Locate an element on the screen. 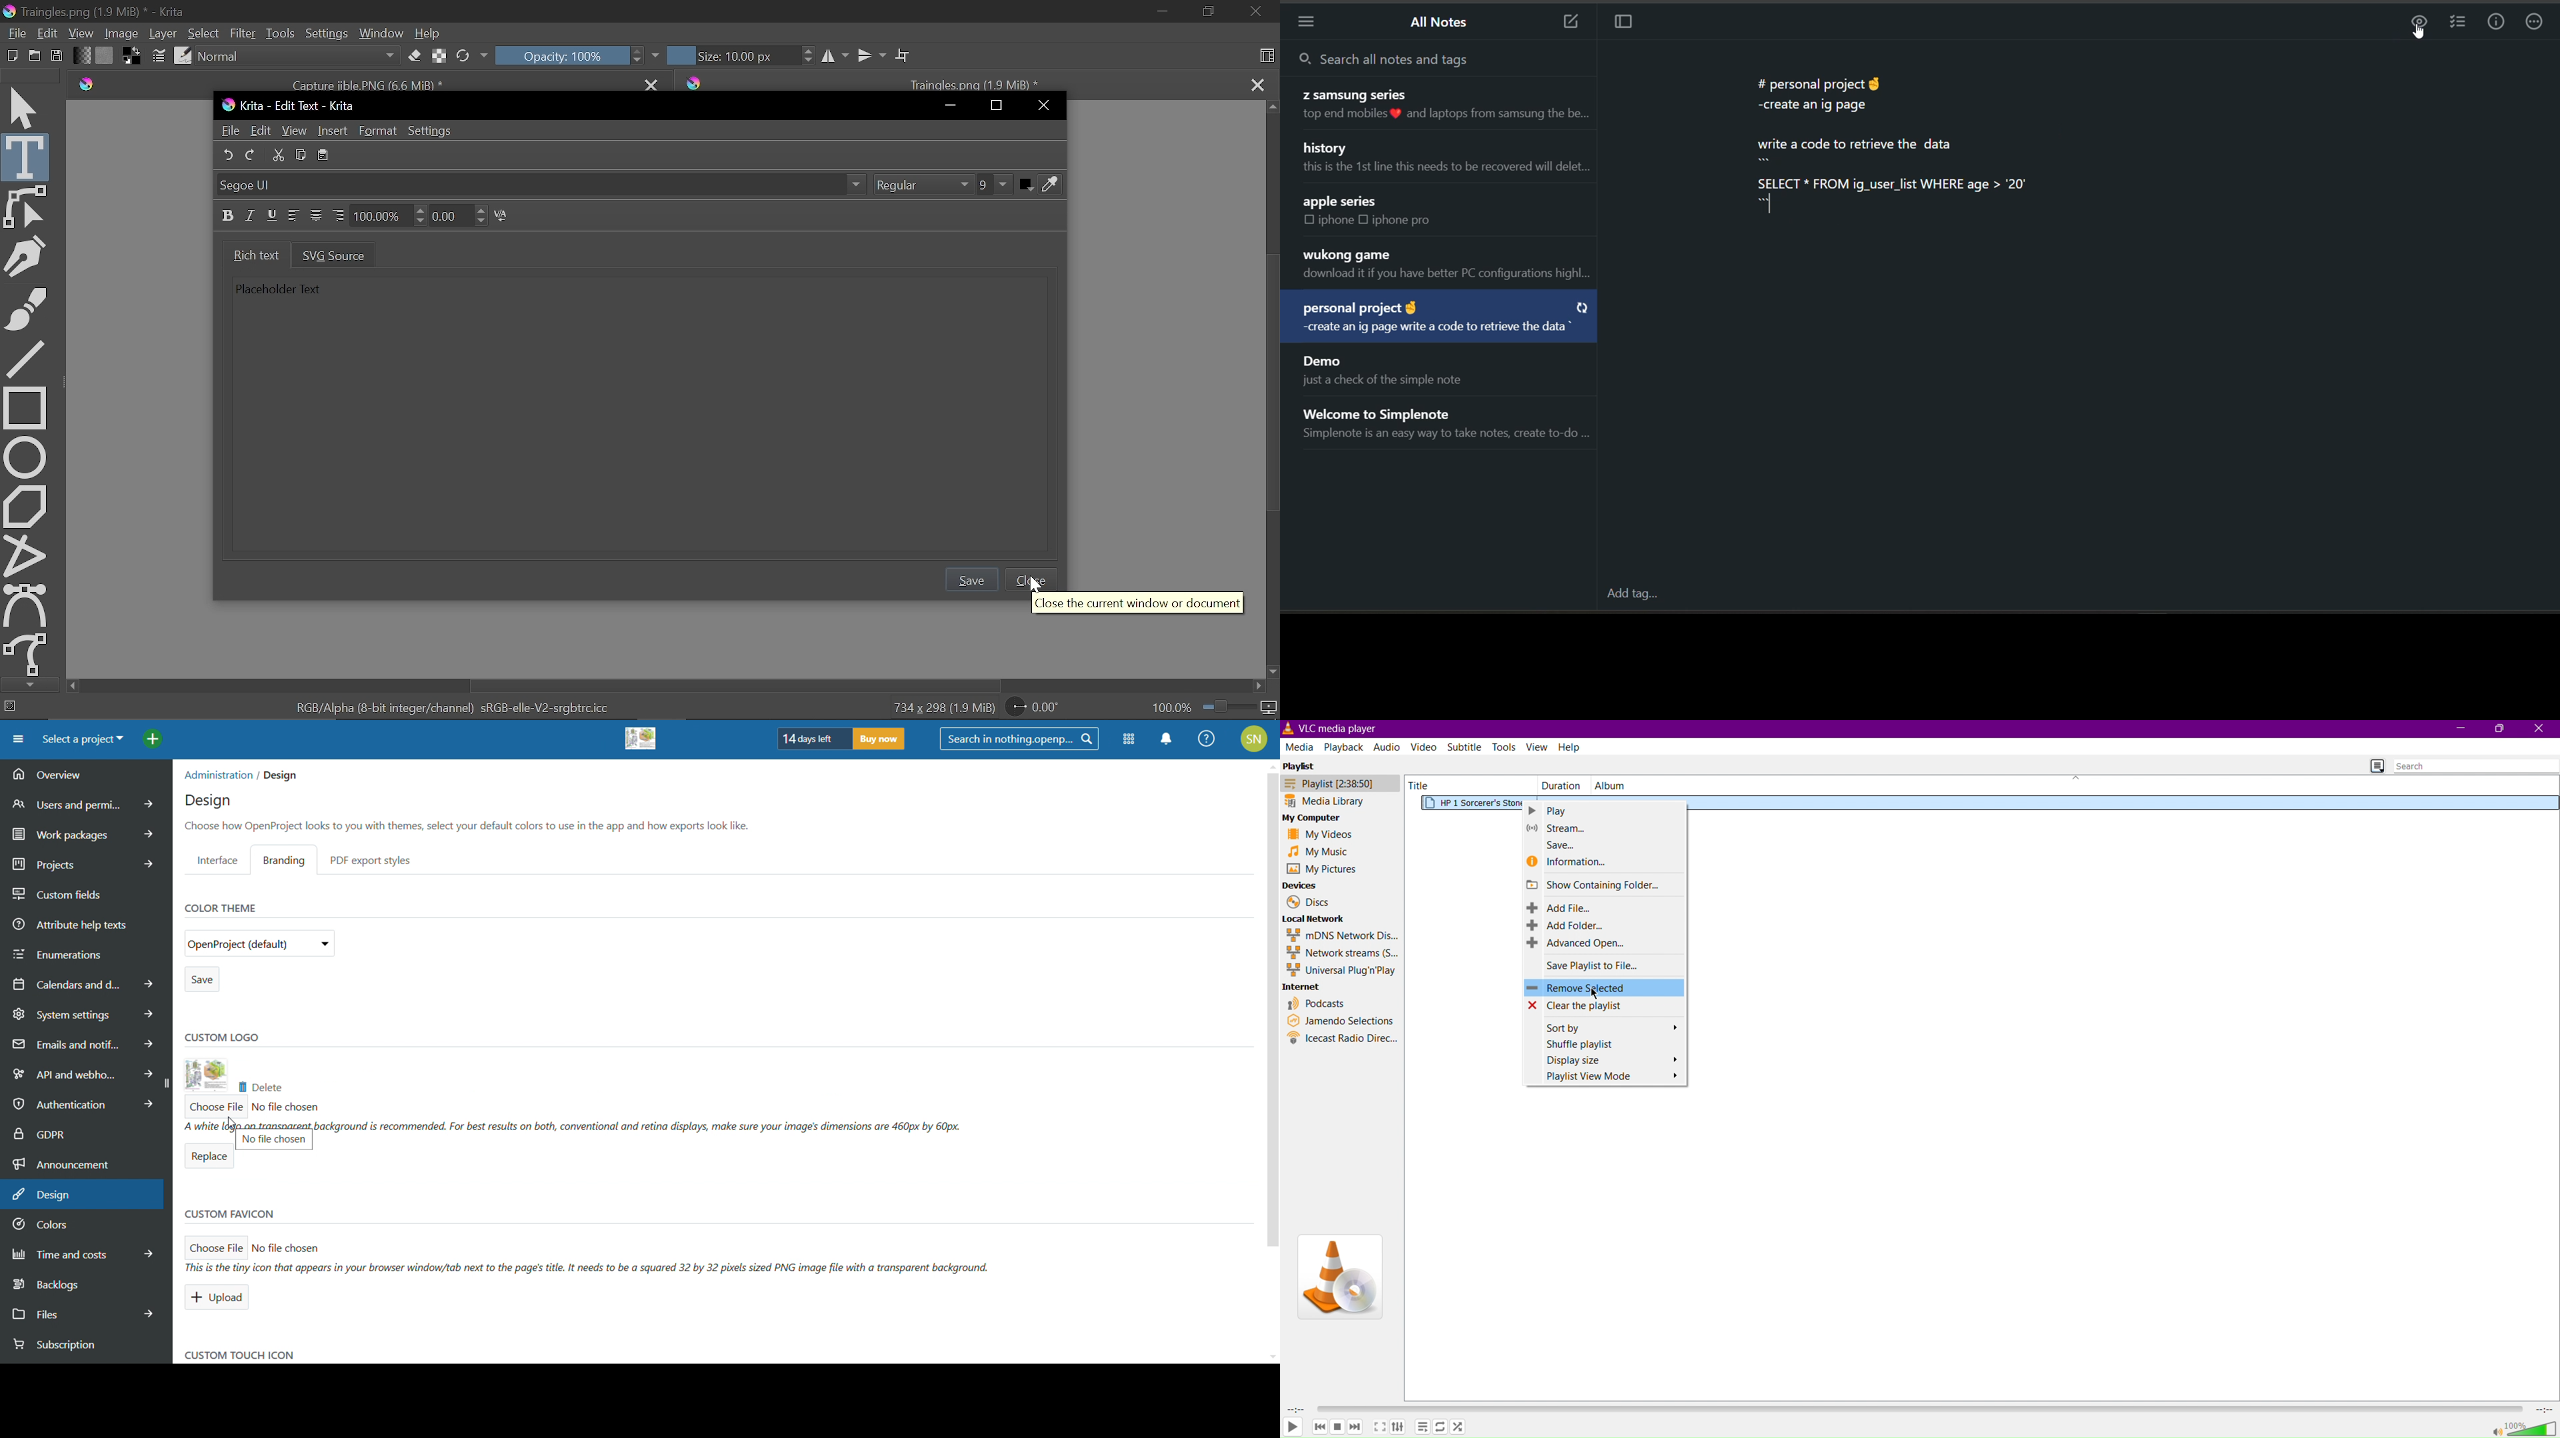  Rotate is located at coordinates (1044, 708).